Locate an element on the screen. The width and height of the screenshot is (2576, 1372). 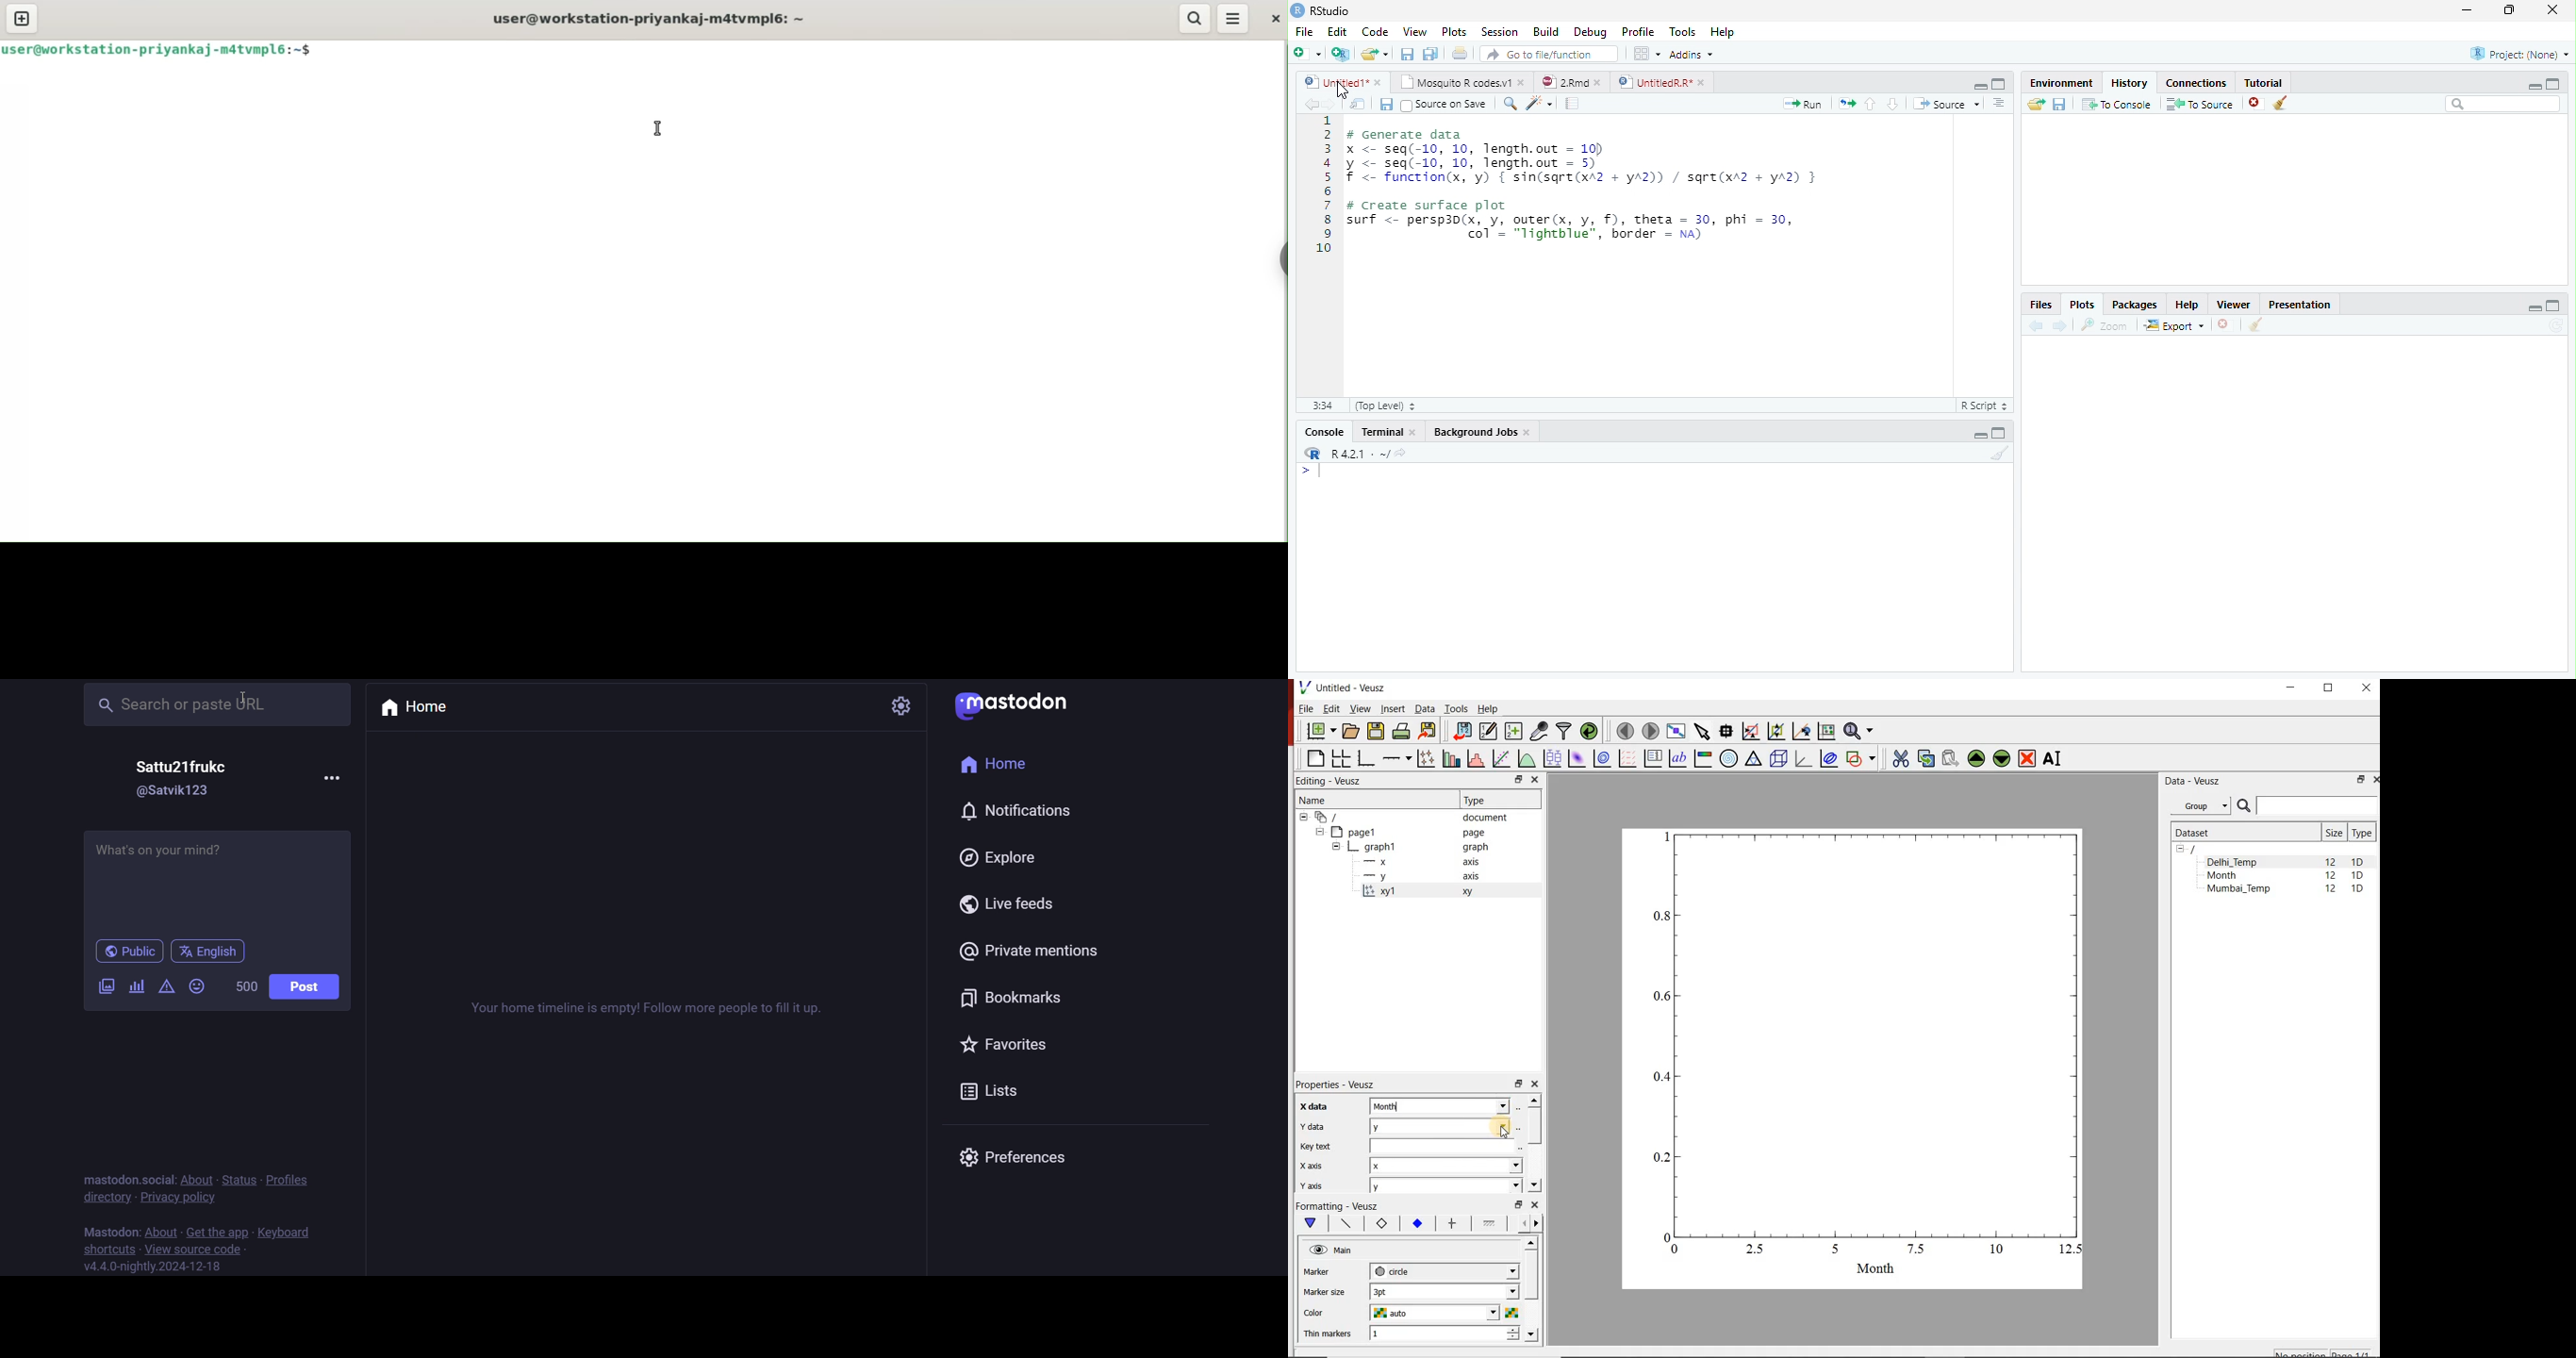
Code tools is located at coordinates (1540, 103).